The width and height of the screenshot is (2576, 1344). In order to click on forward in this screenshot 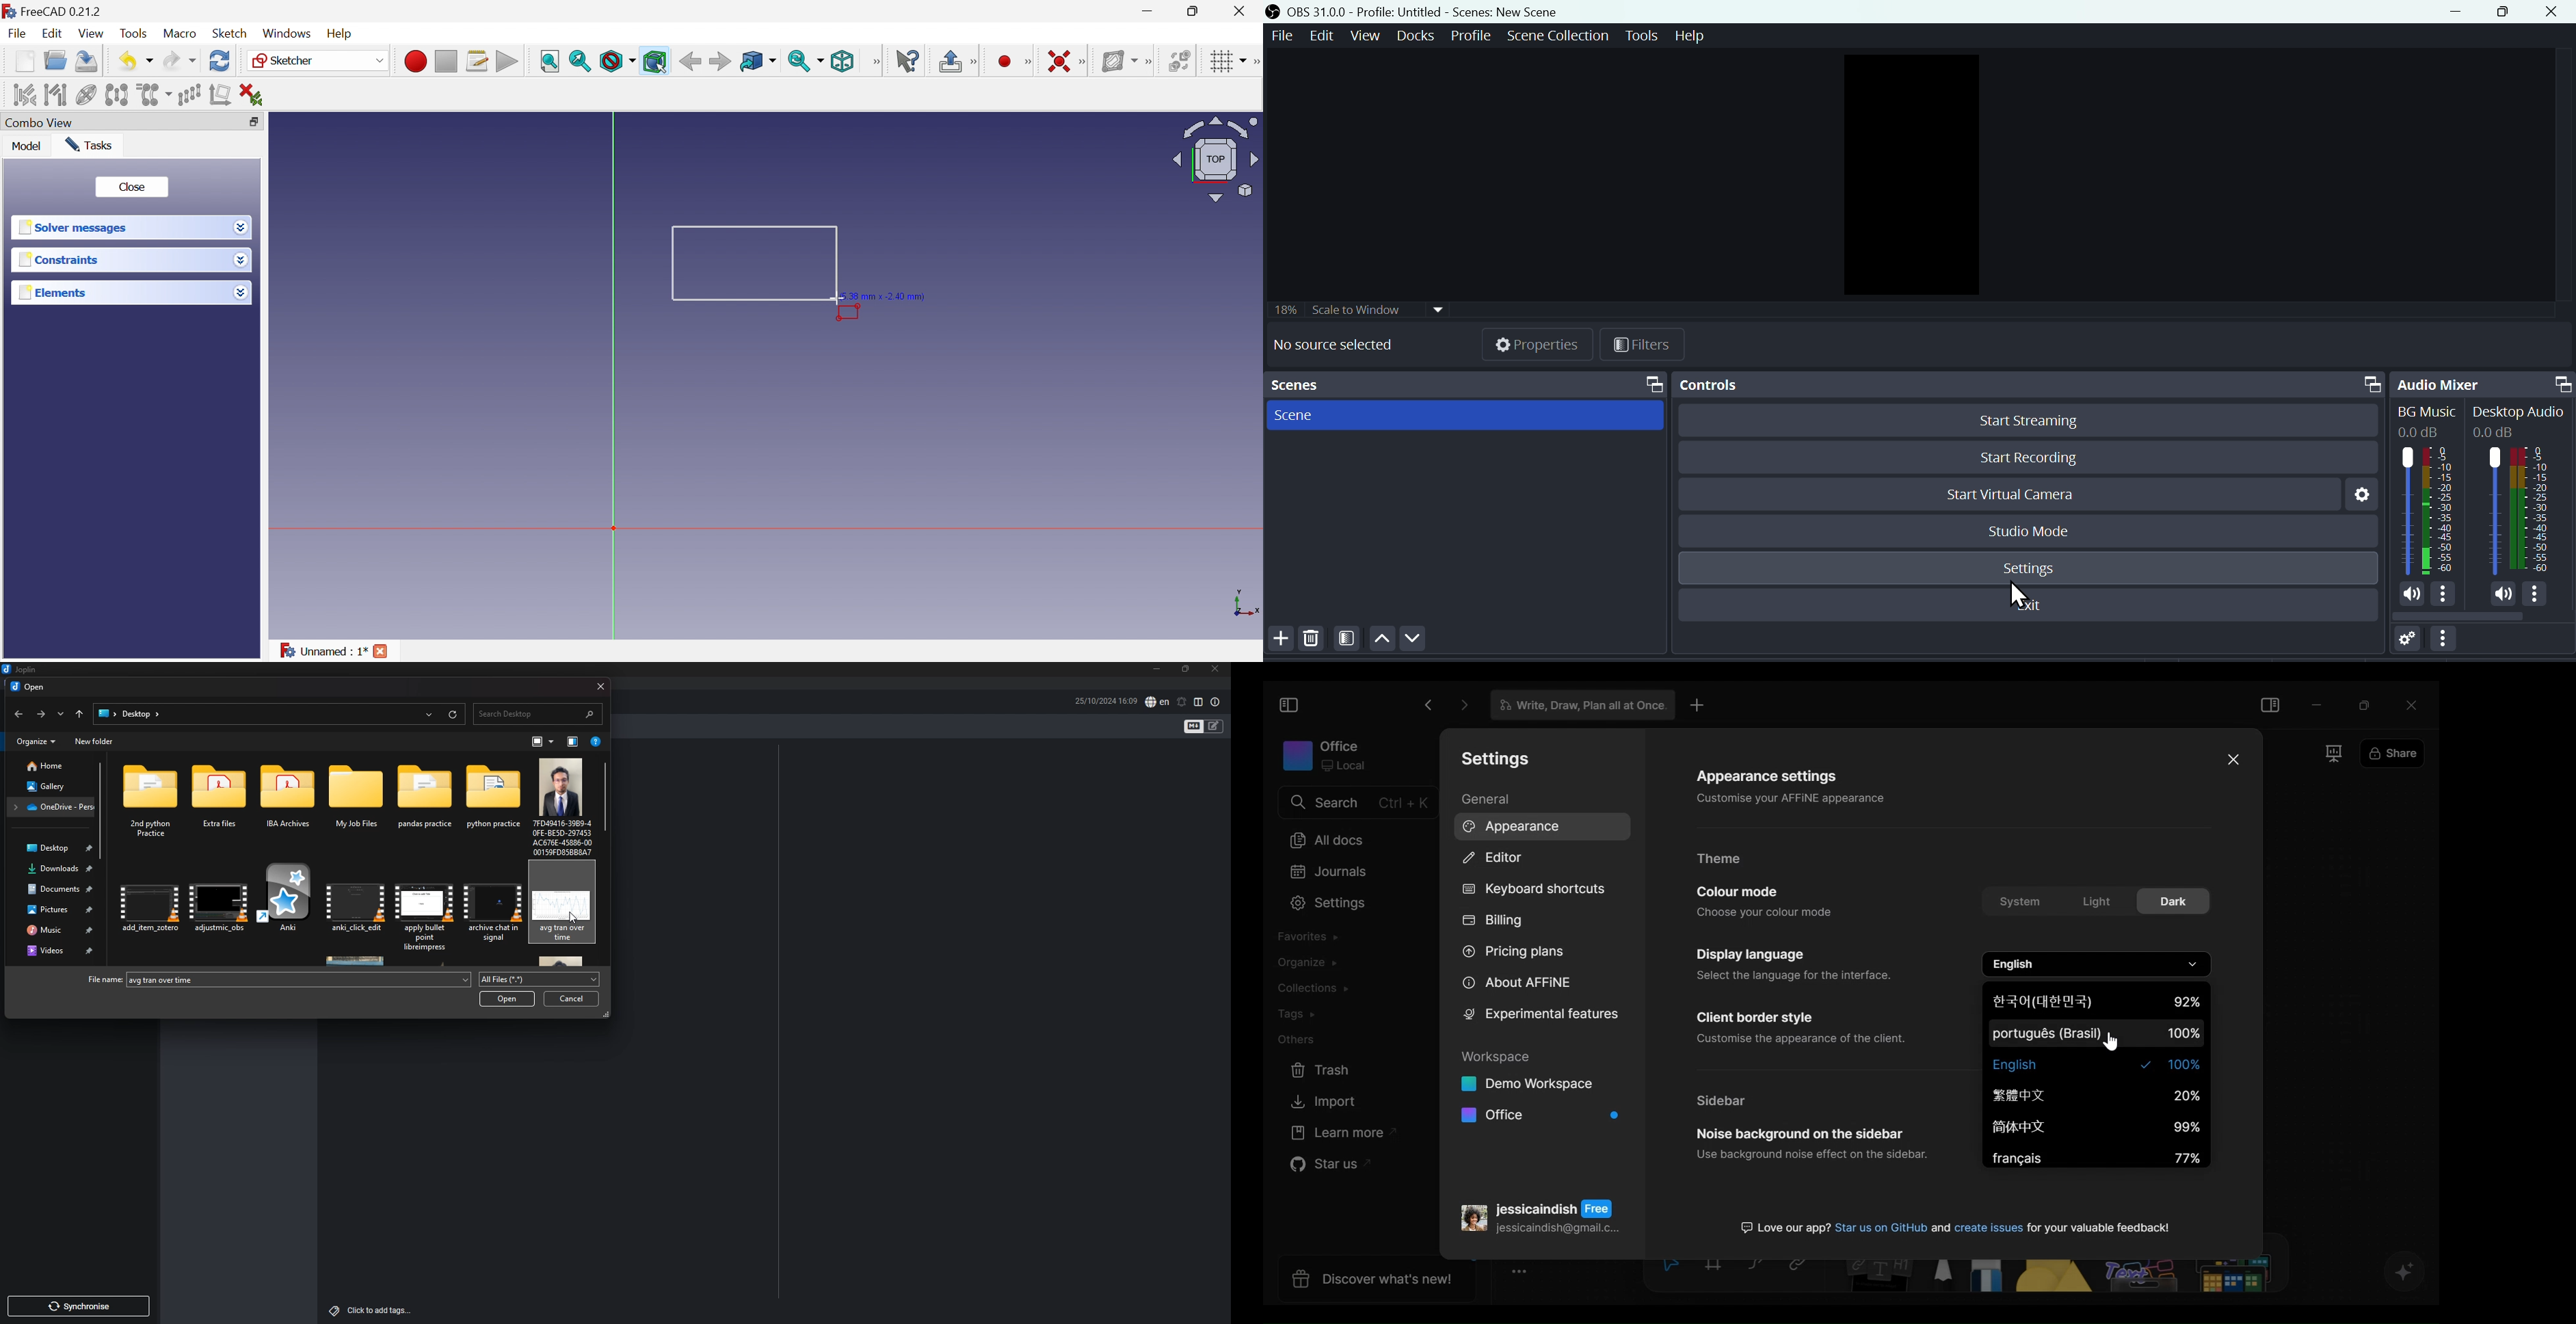, I will do `click(39, 714)`.